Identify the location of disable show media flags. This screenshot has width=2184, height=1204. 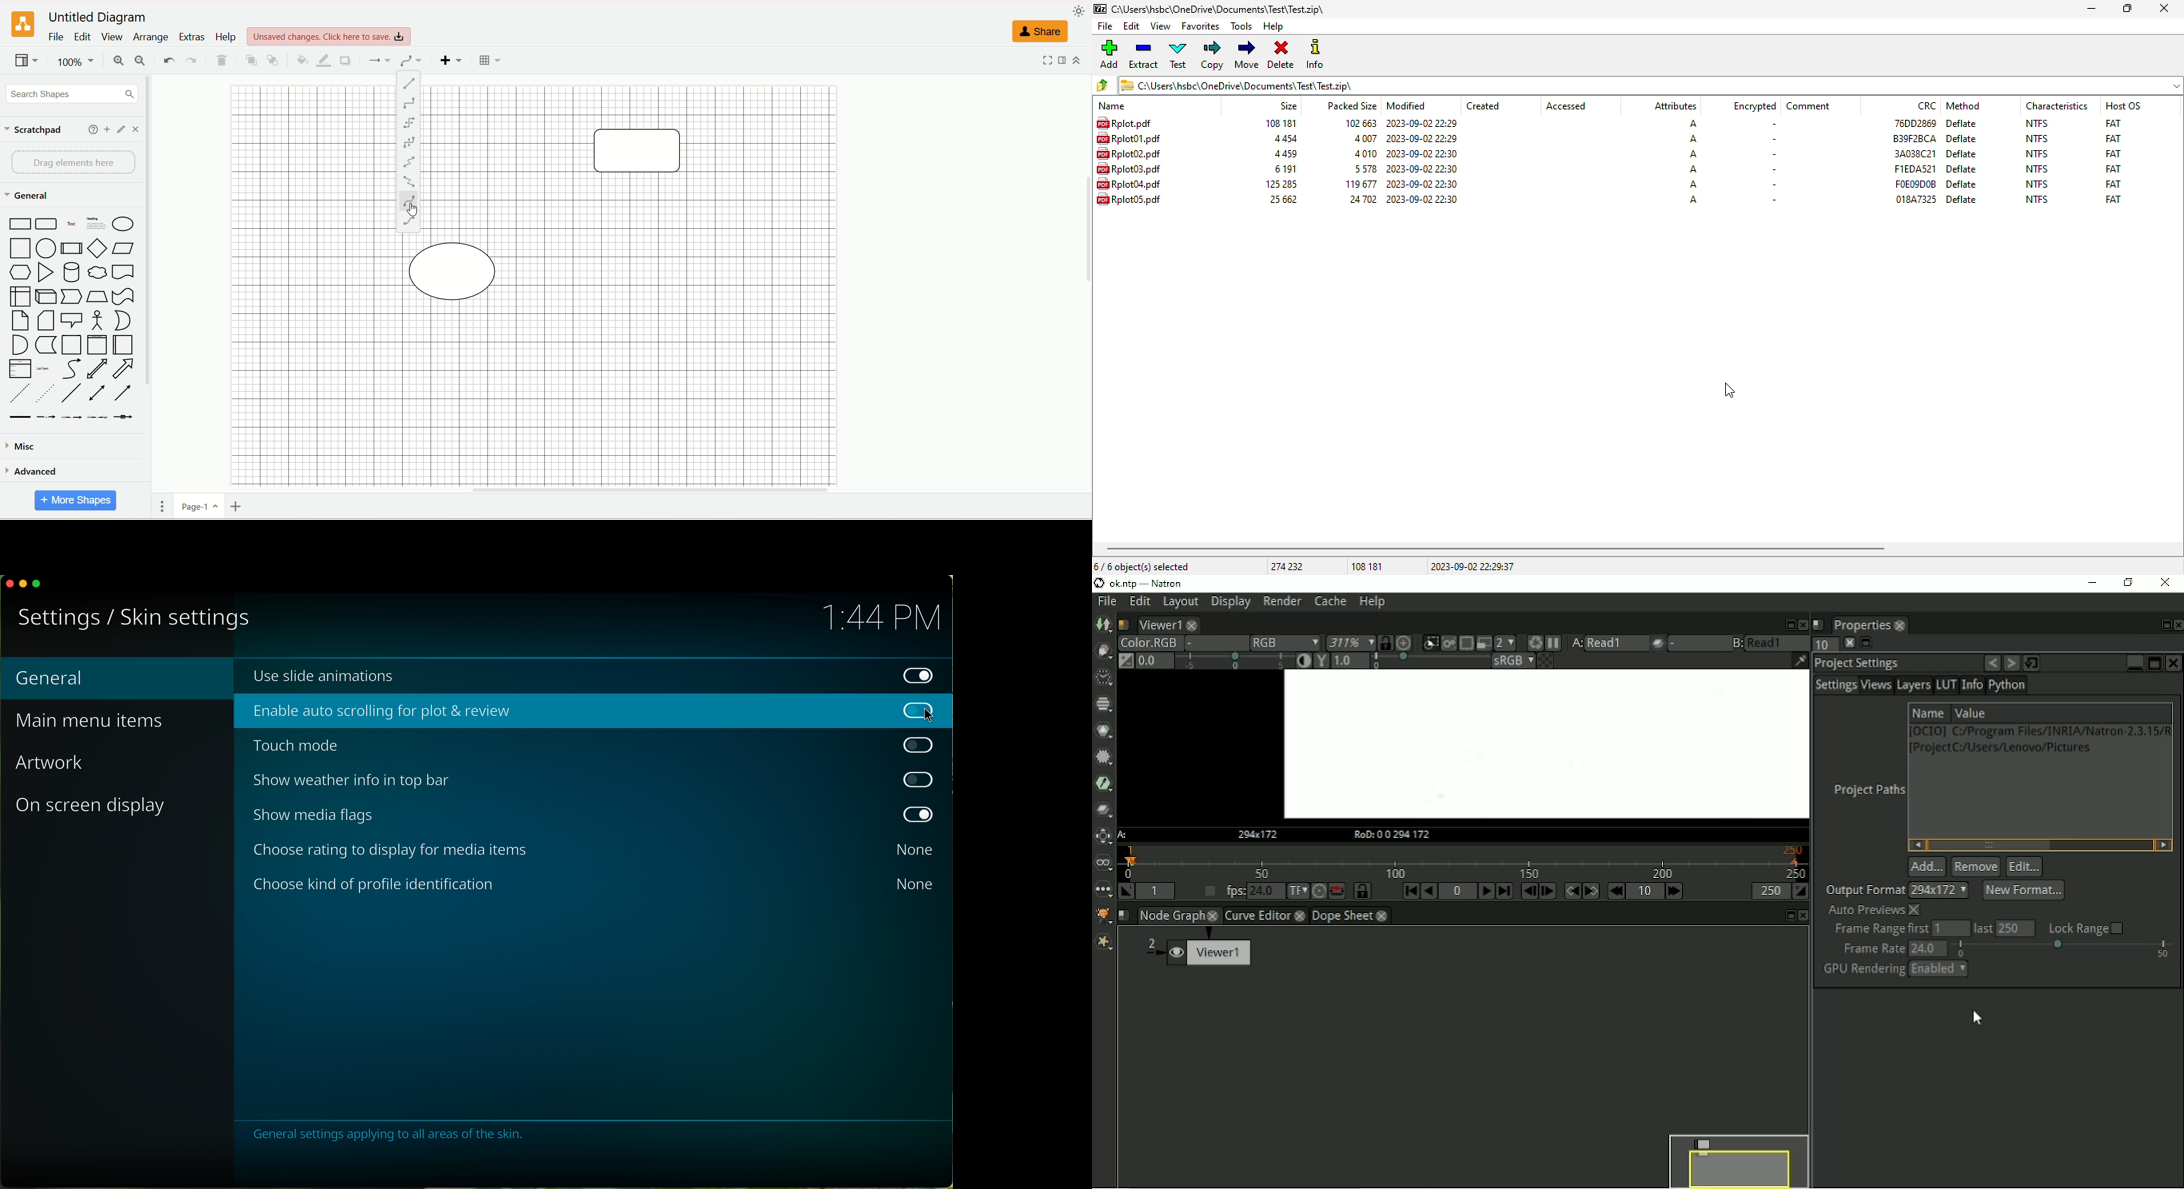
(592, 815).